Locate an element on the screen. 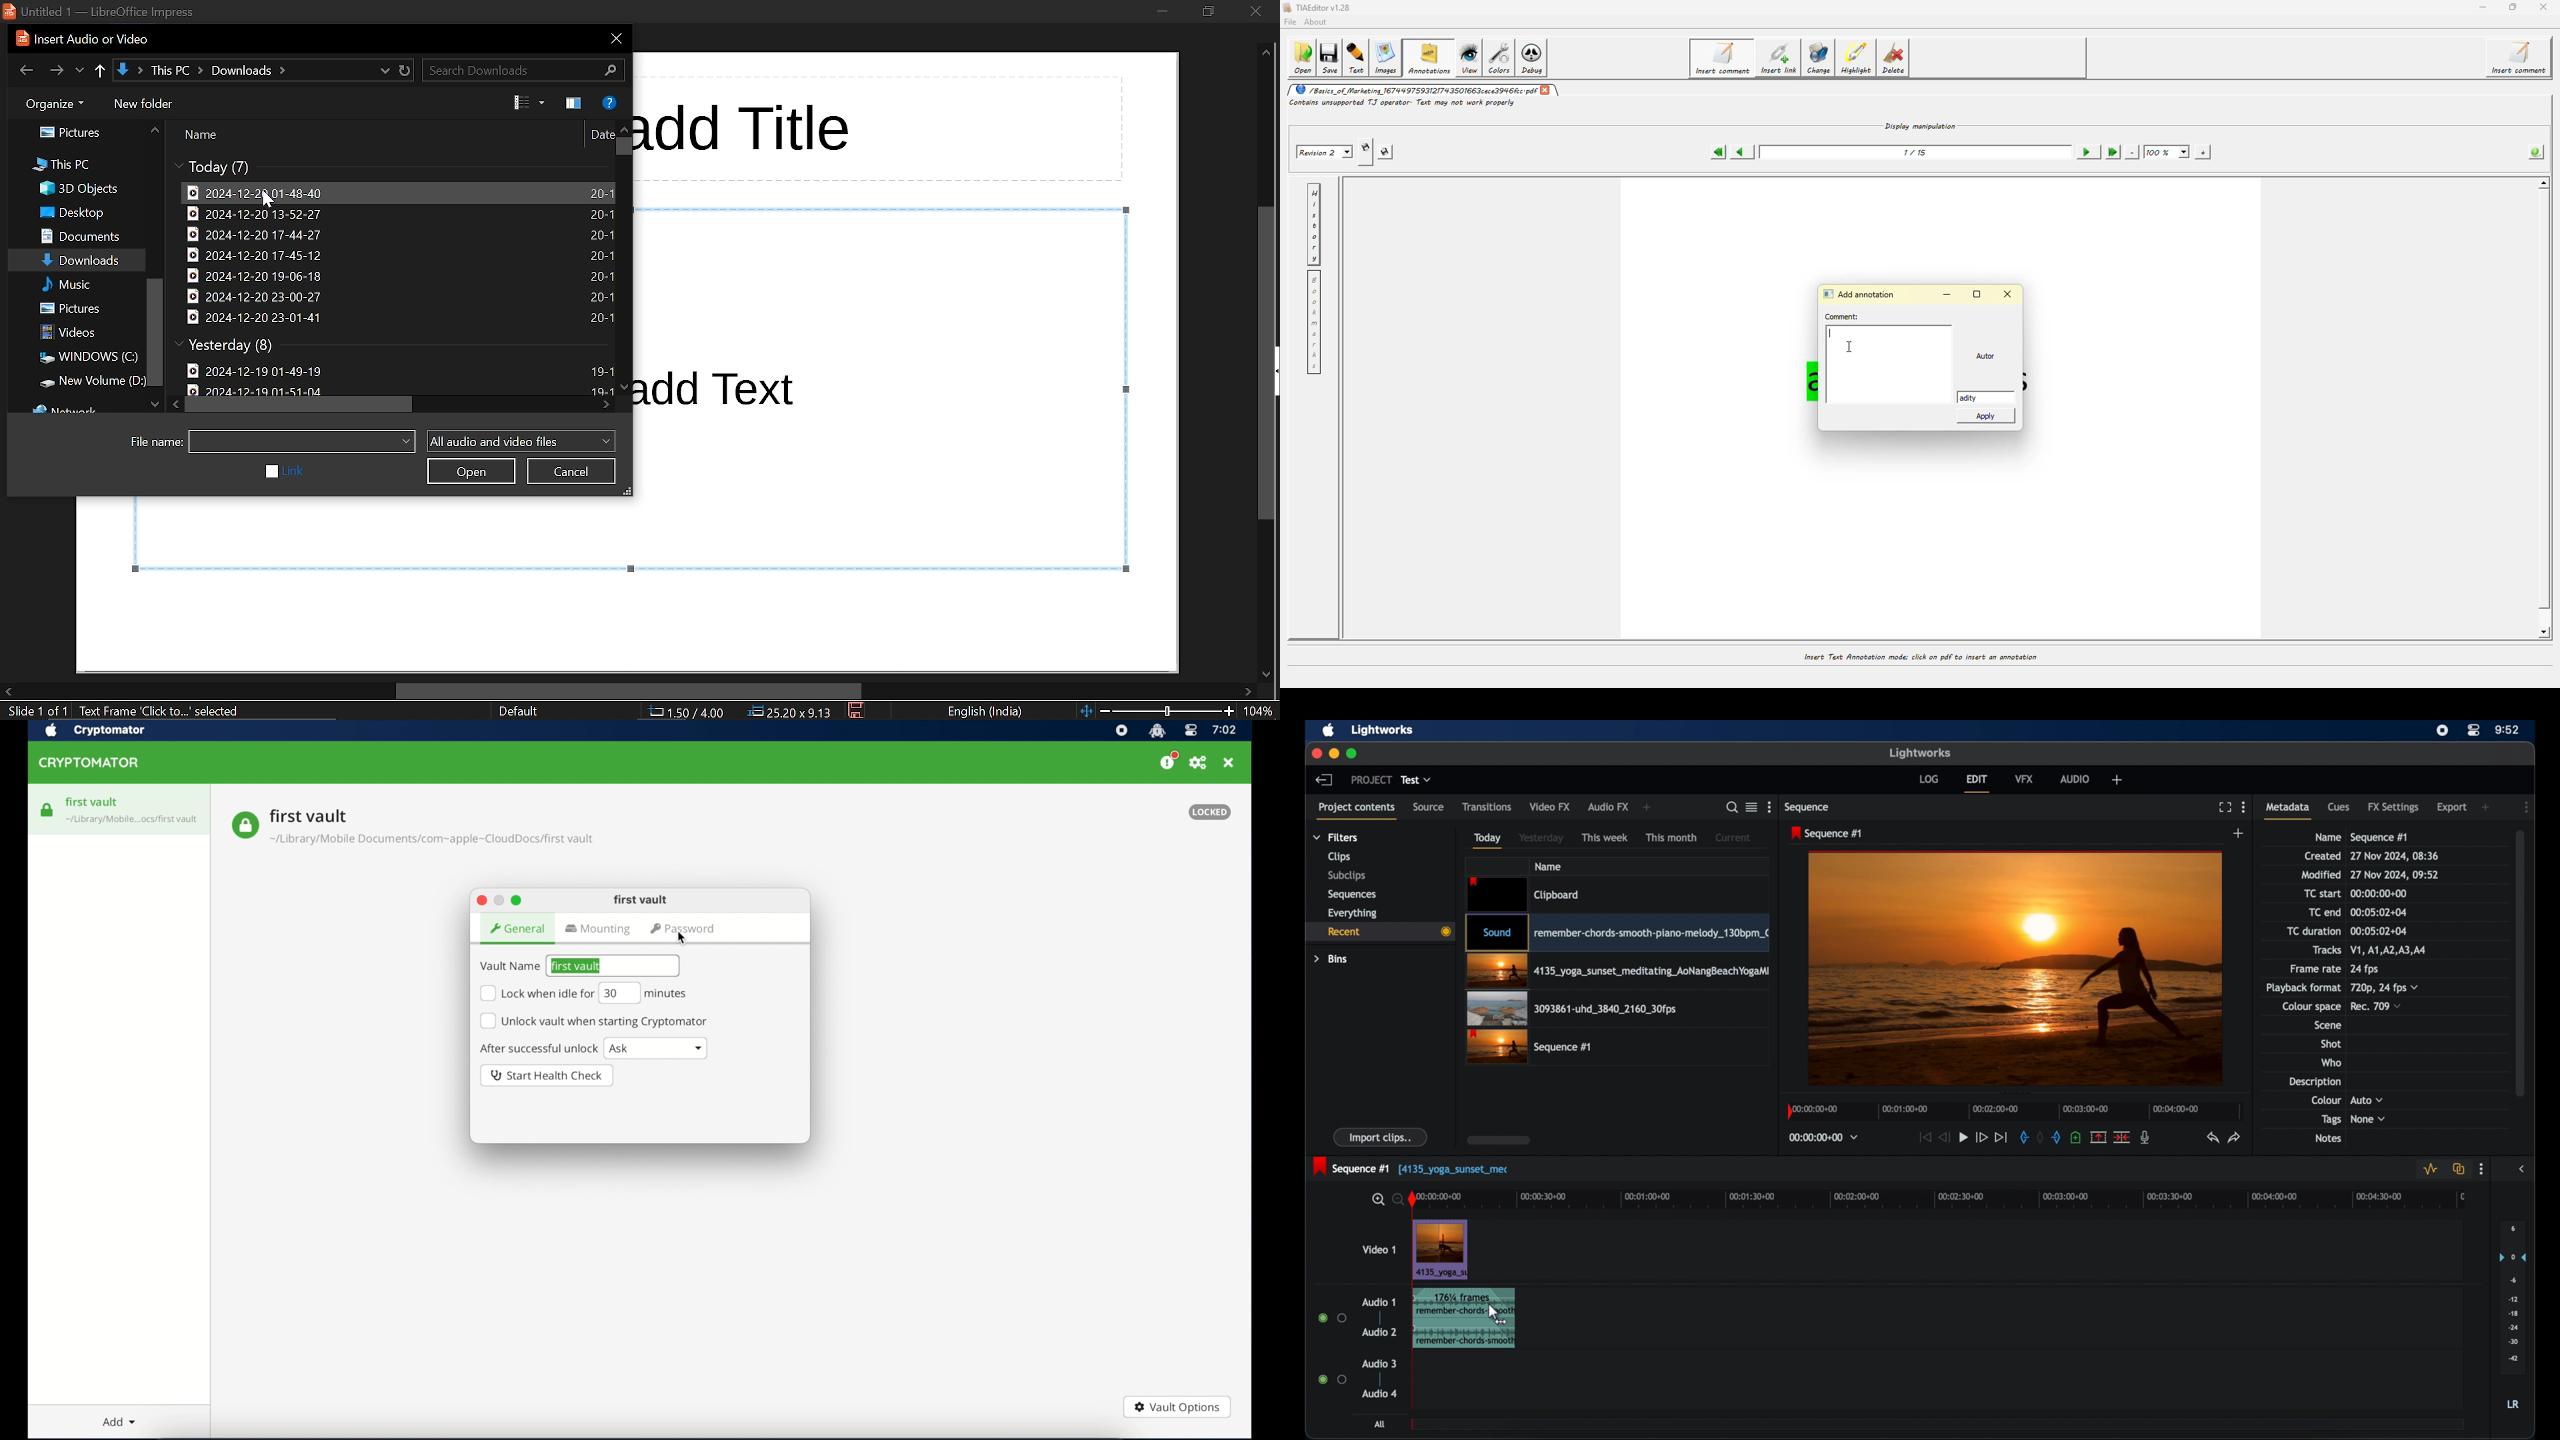 This screenshot has width=2576, height=1456. annotations is located at coordinates (1429, 57).